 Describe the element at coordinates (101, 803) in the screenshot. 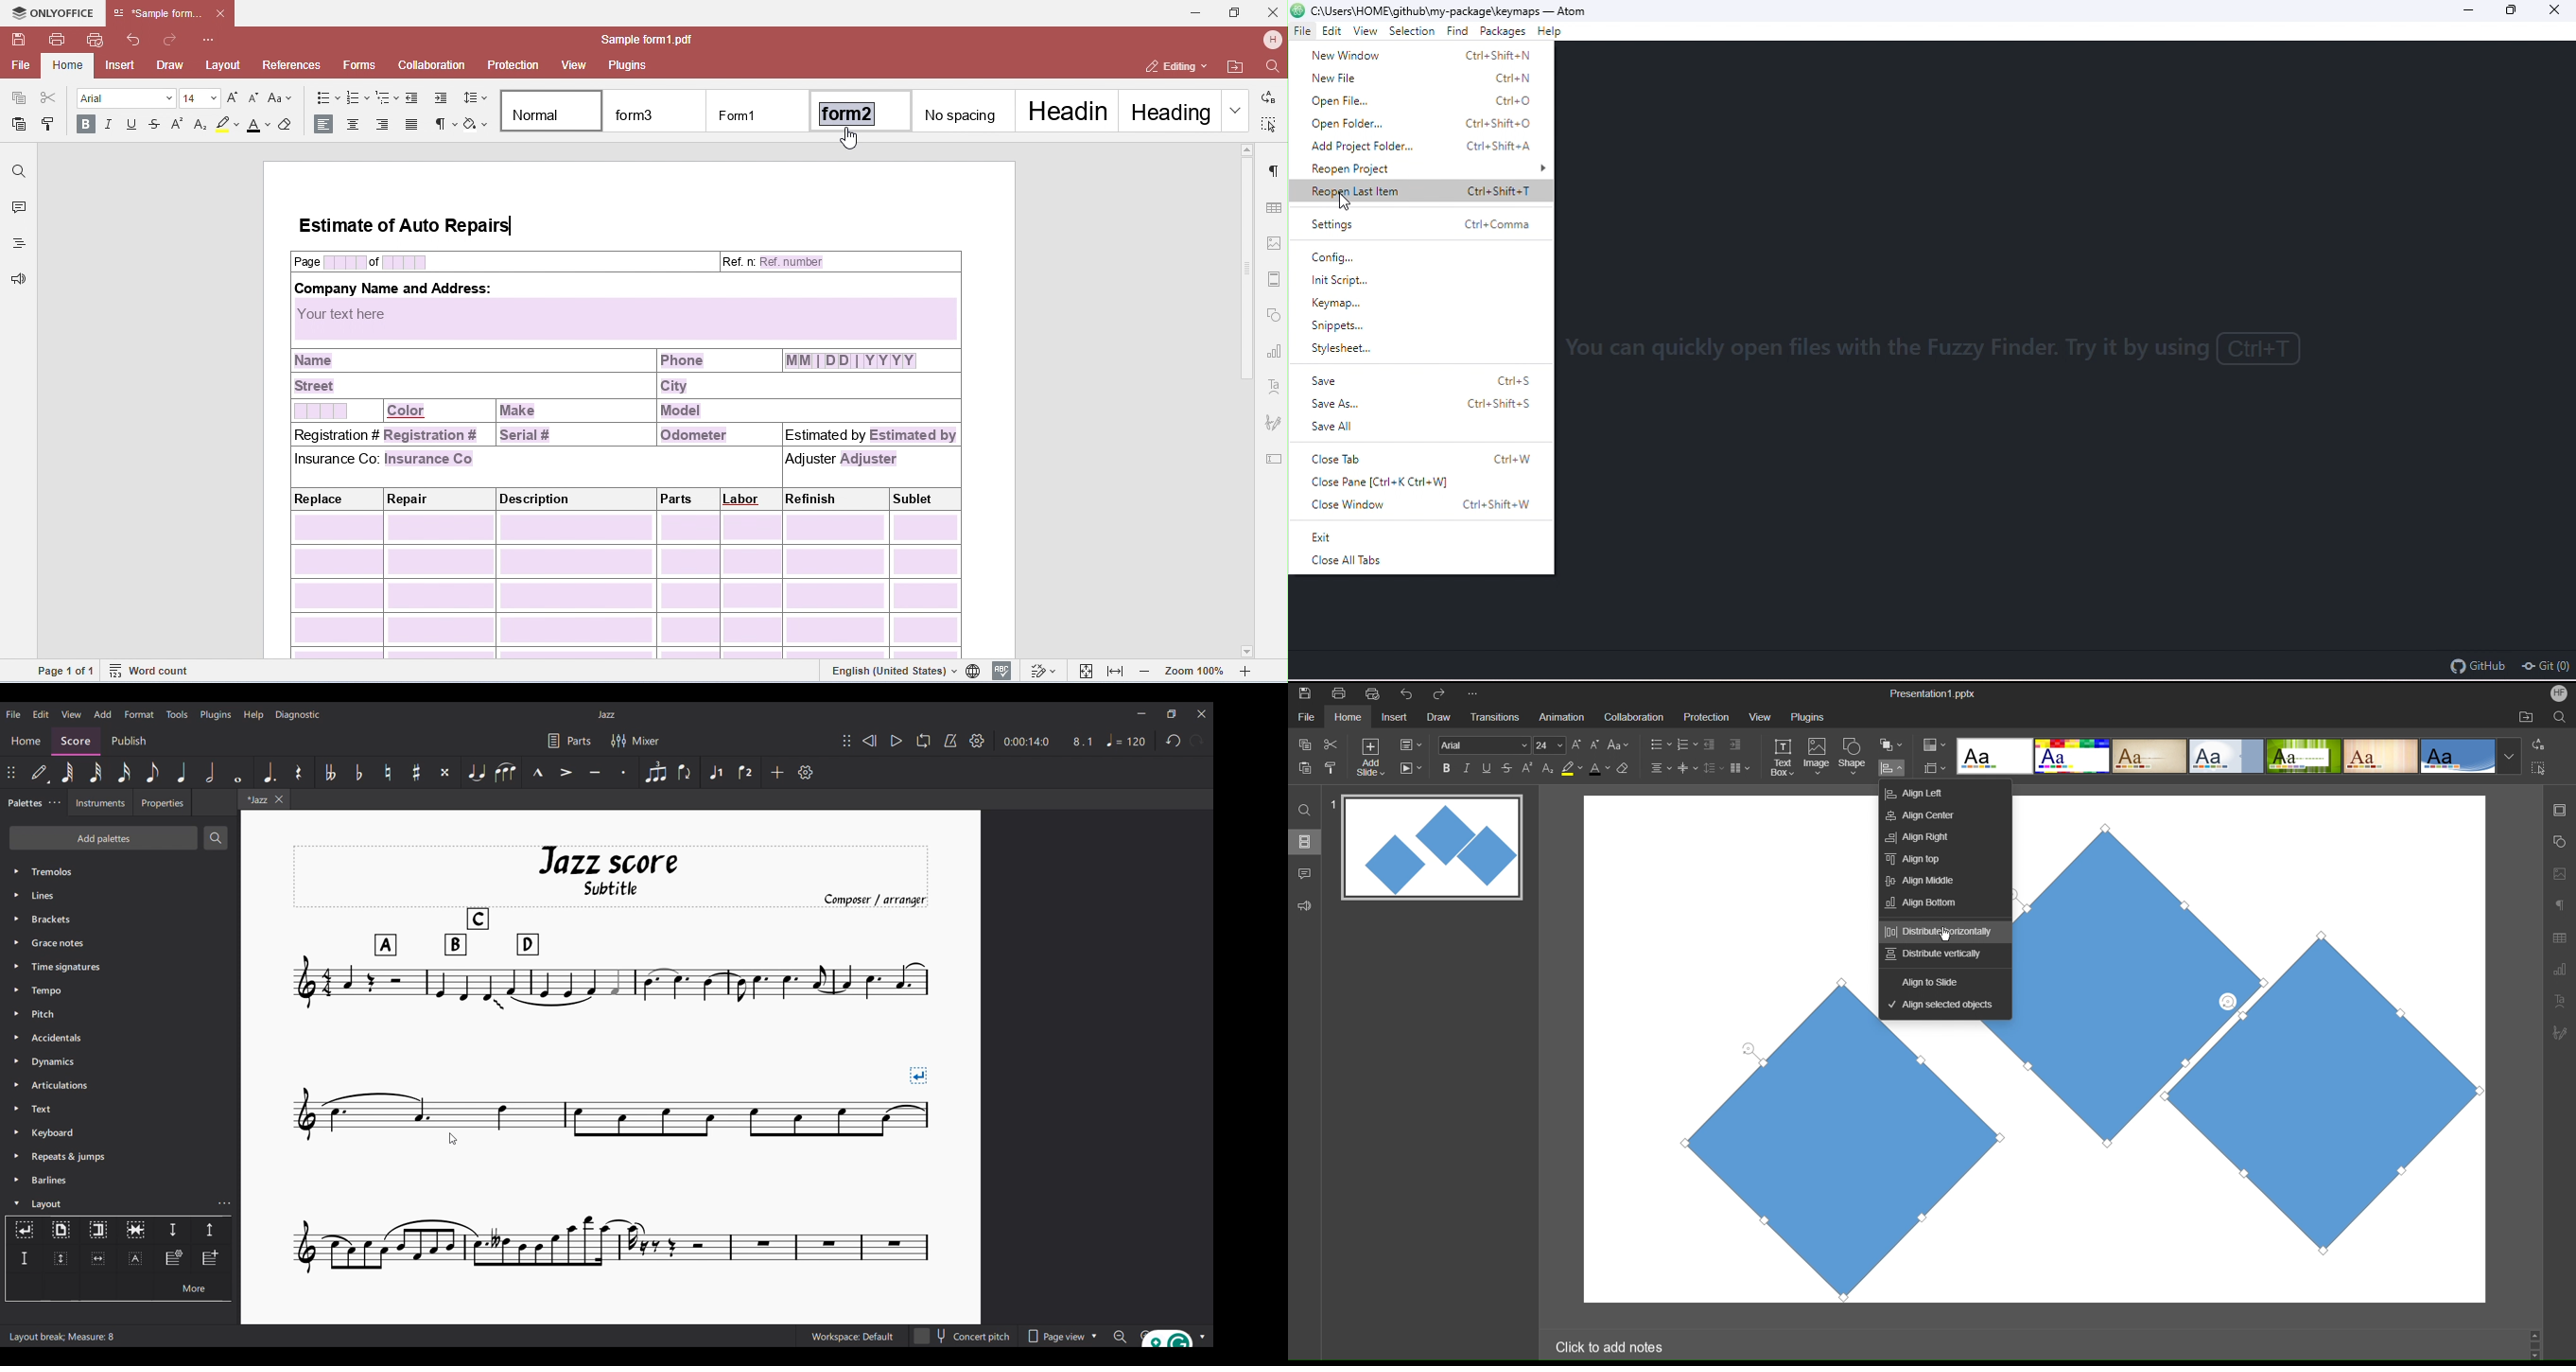

I see `Instruments` at that location.